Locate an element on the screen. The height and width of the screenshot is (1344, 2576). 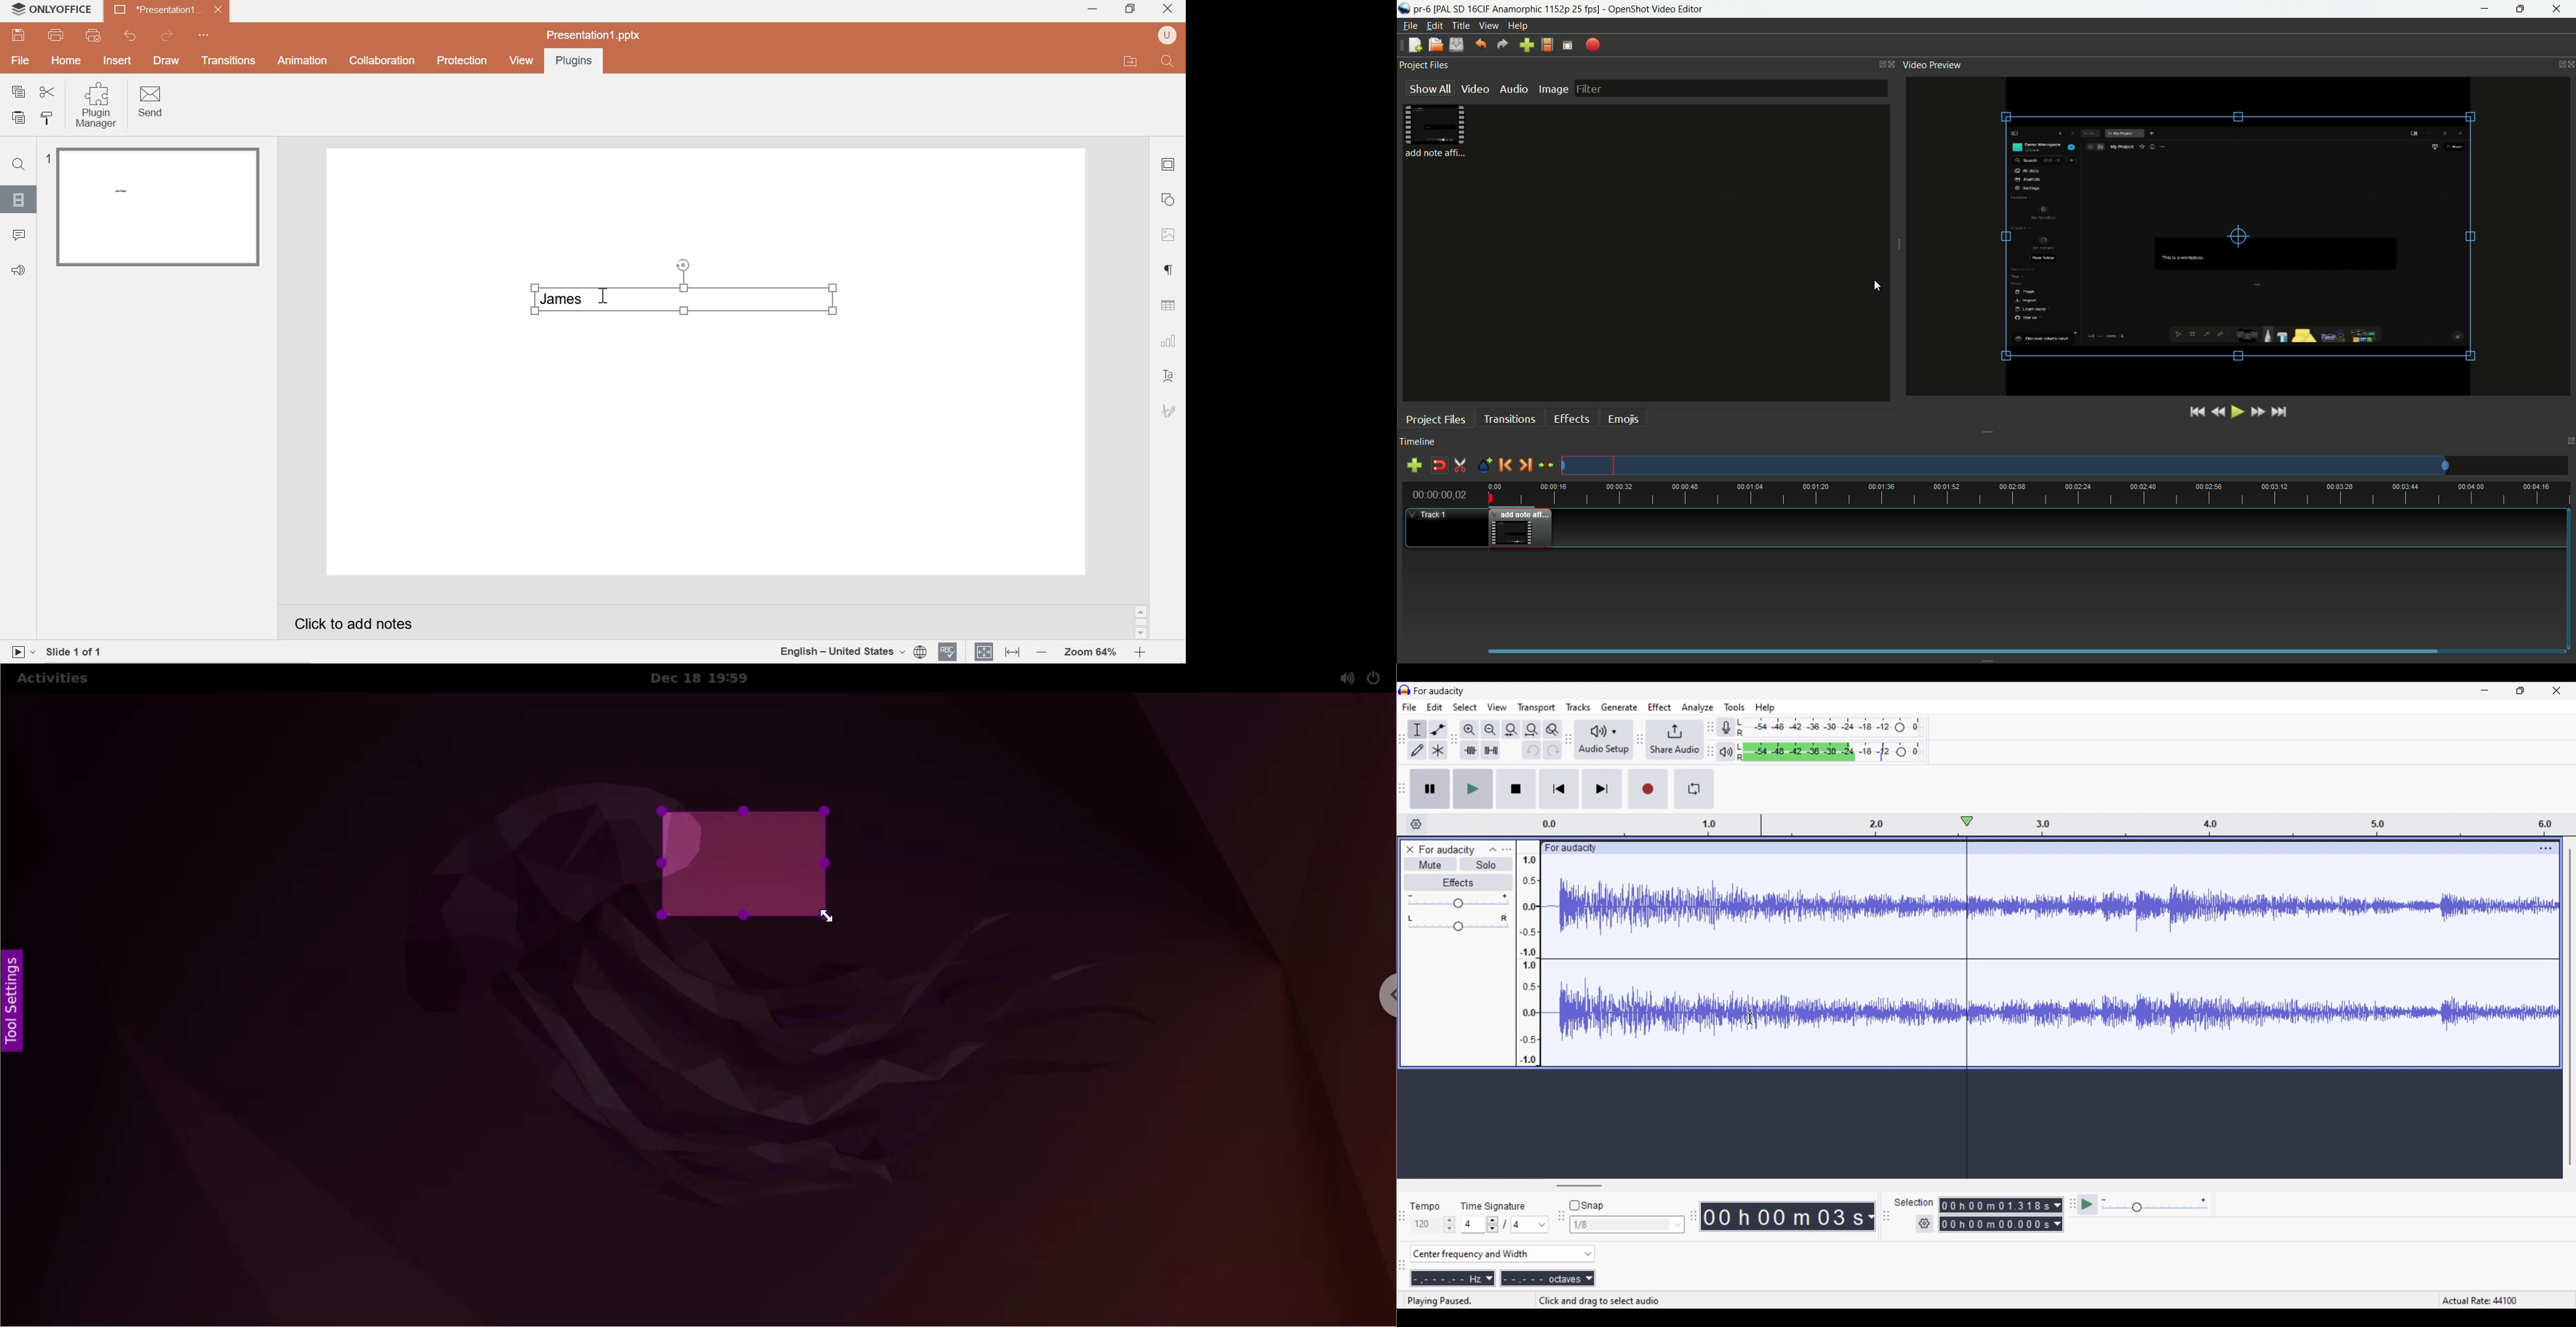
document language is located at coordinates (852, 650).